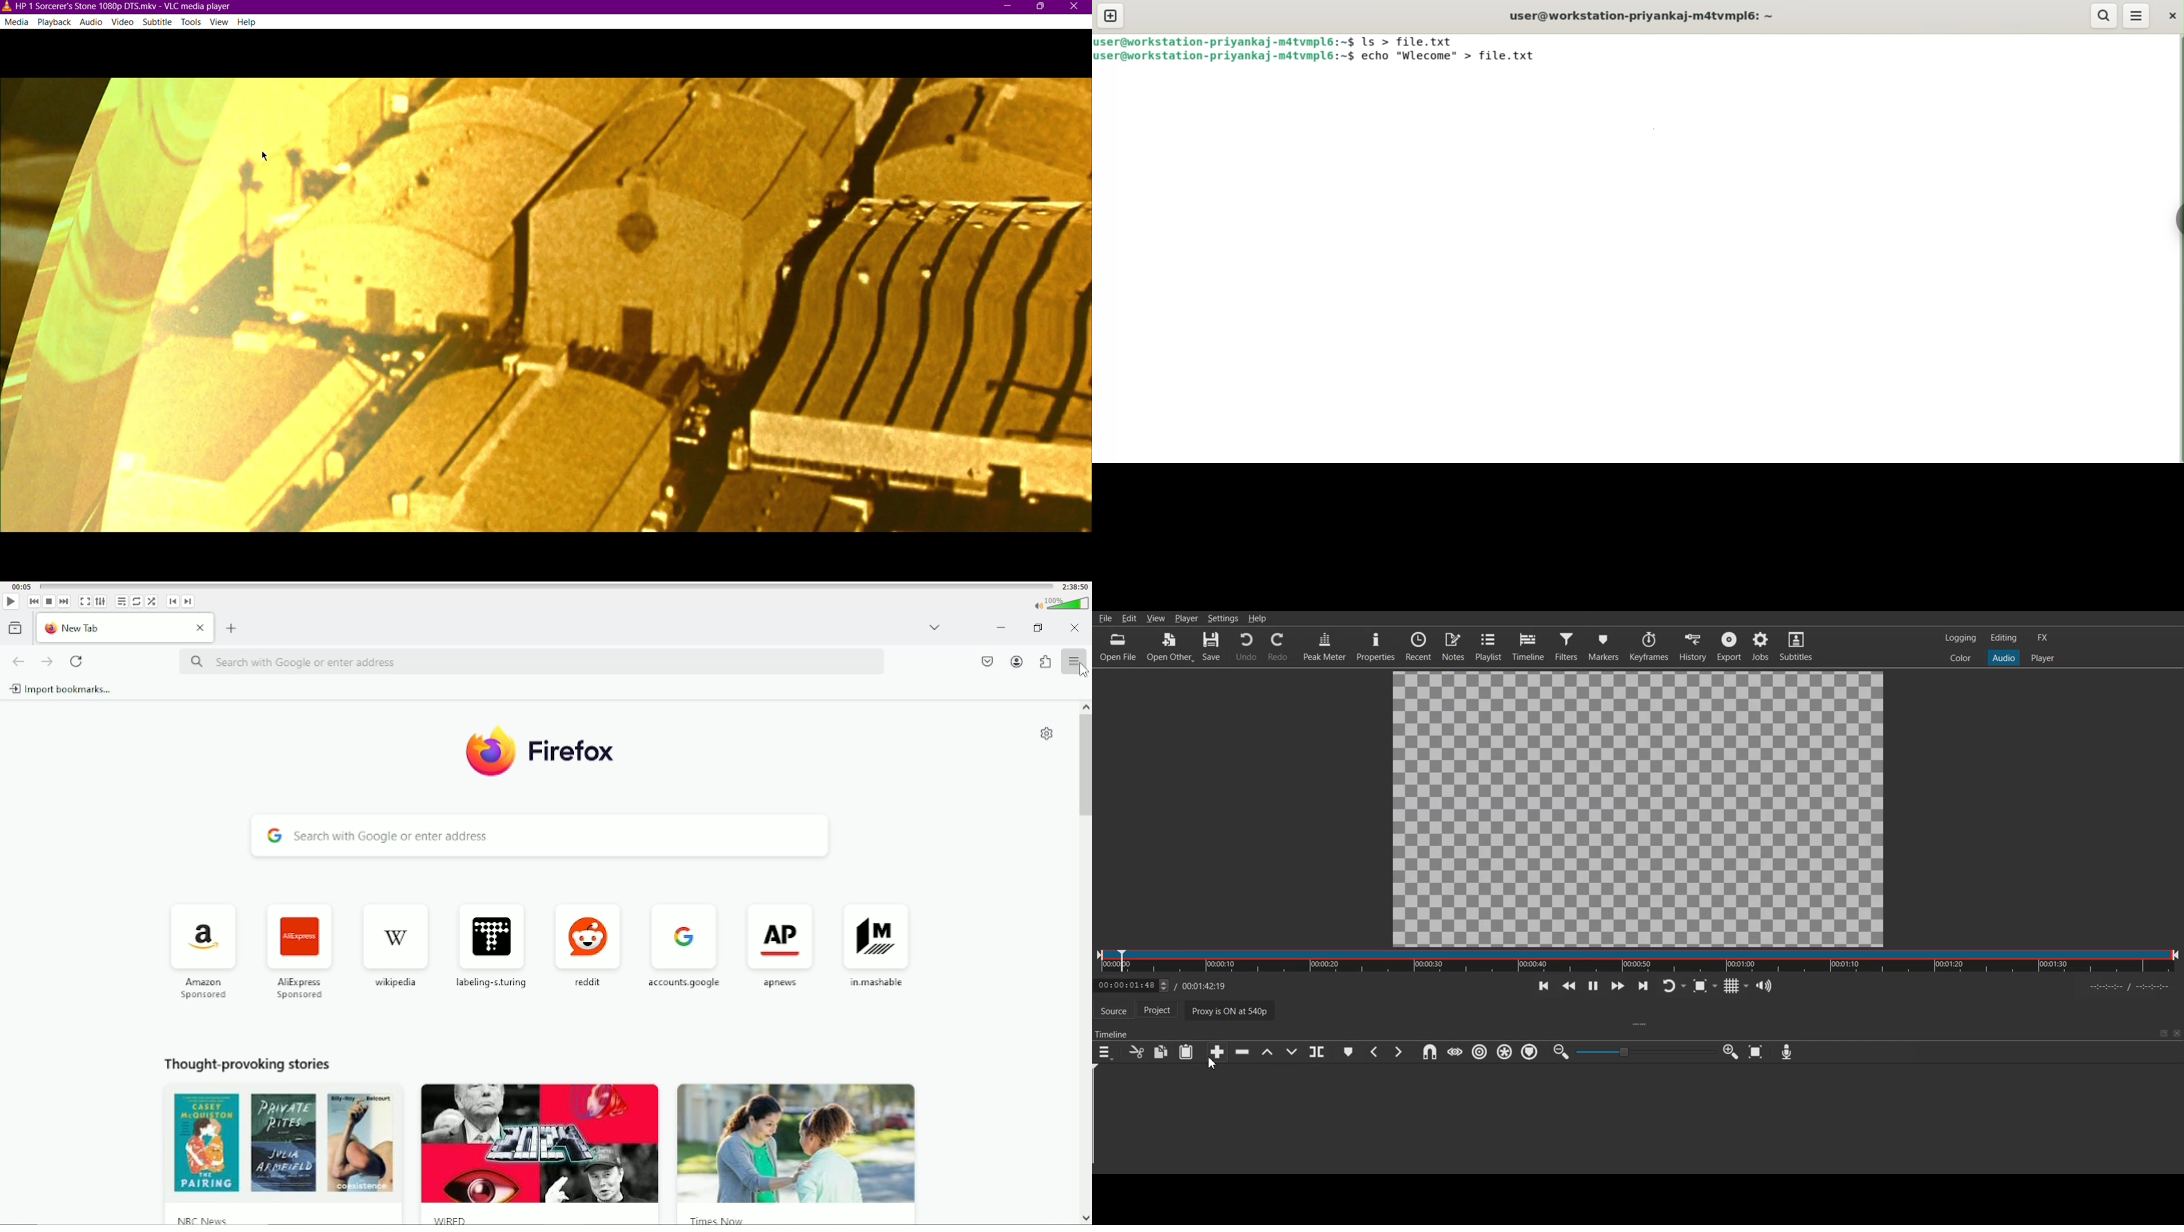  Describe the element at coordinates (1641, 1025) in the screenshot. I see `Drag Handle` at that location.